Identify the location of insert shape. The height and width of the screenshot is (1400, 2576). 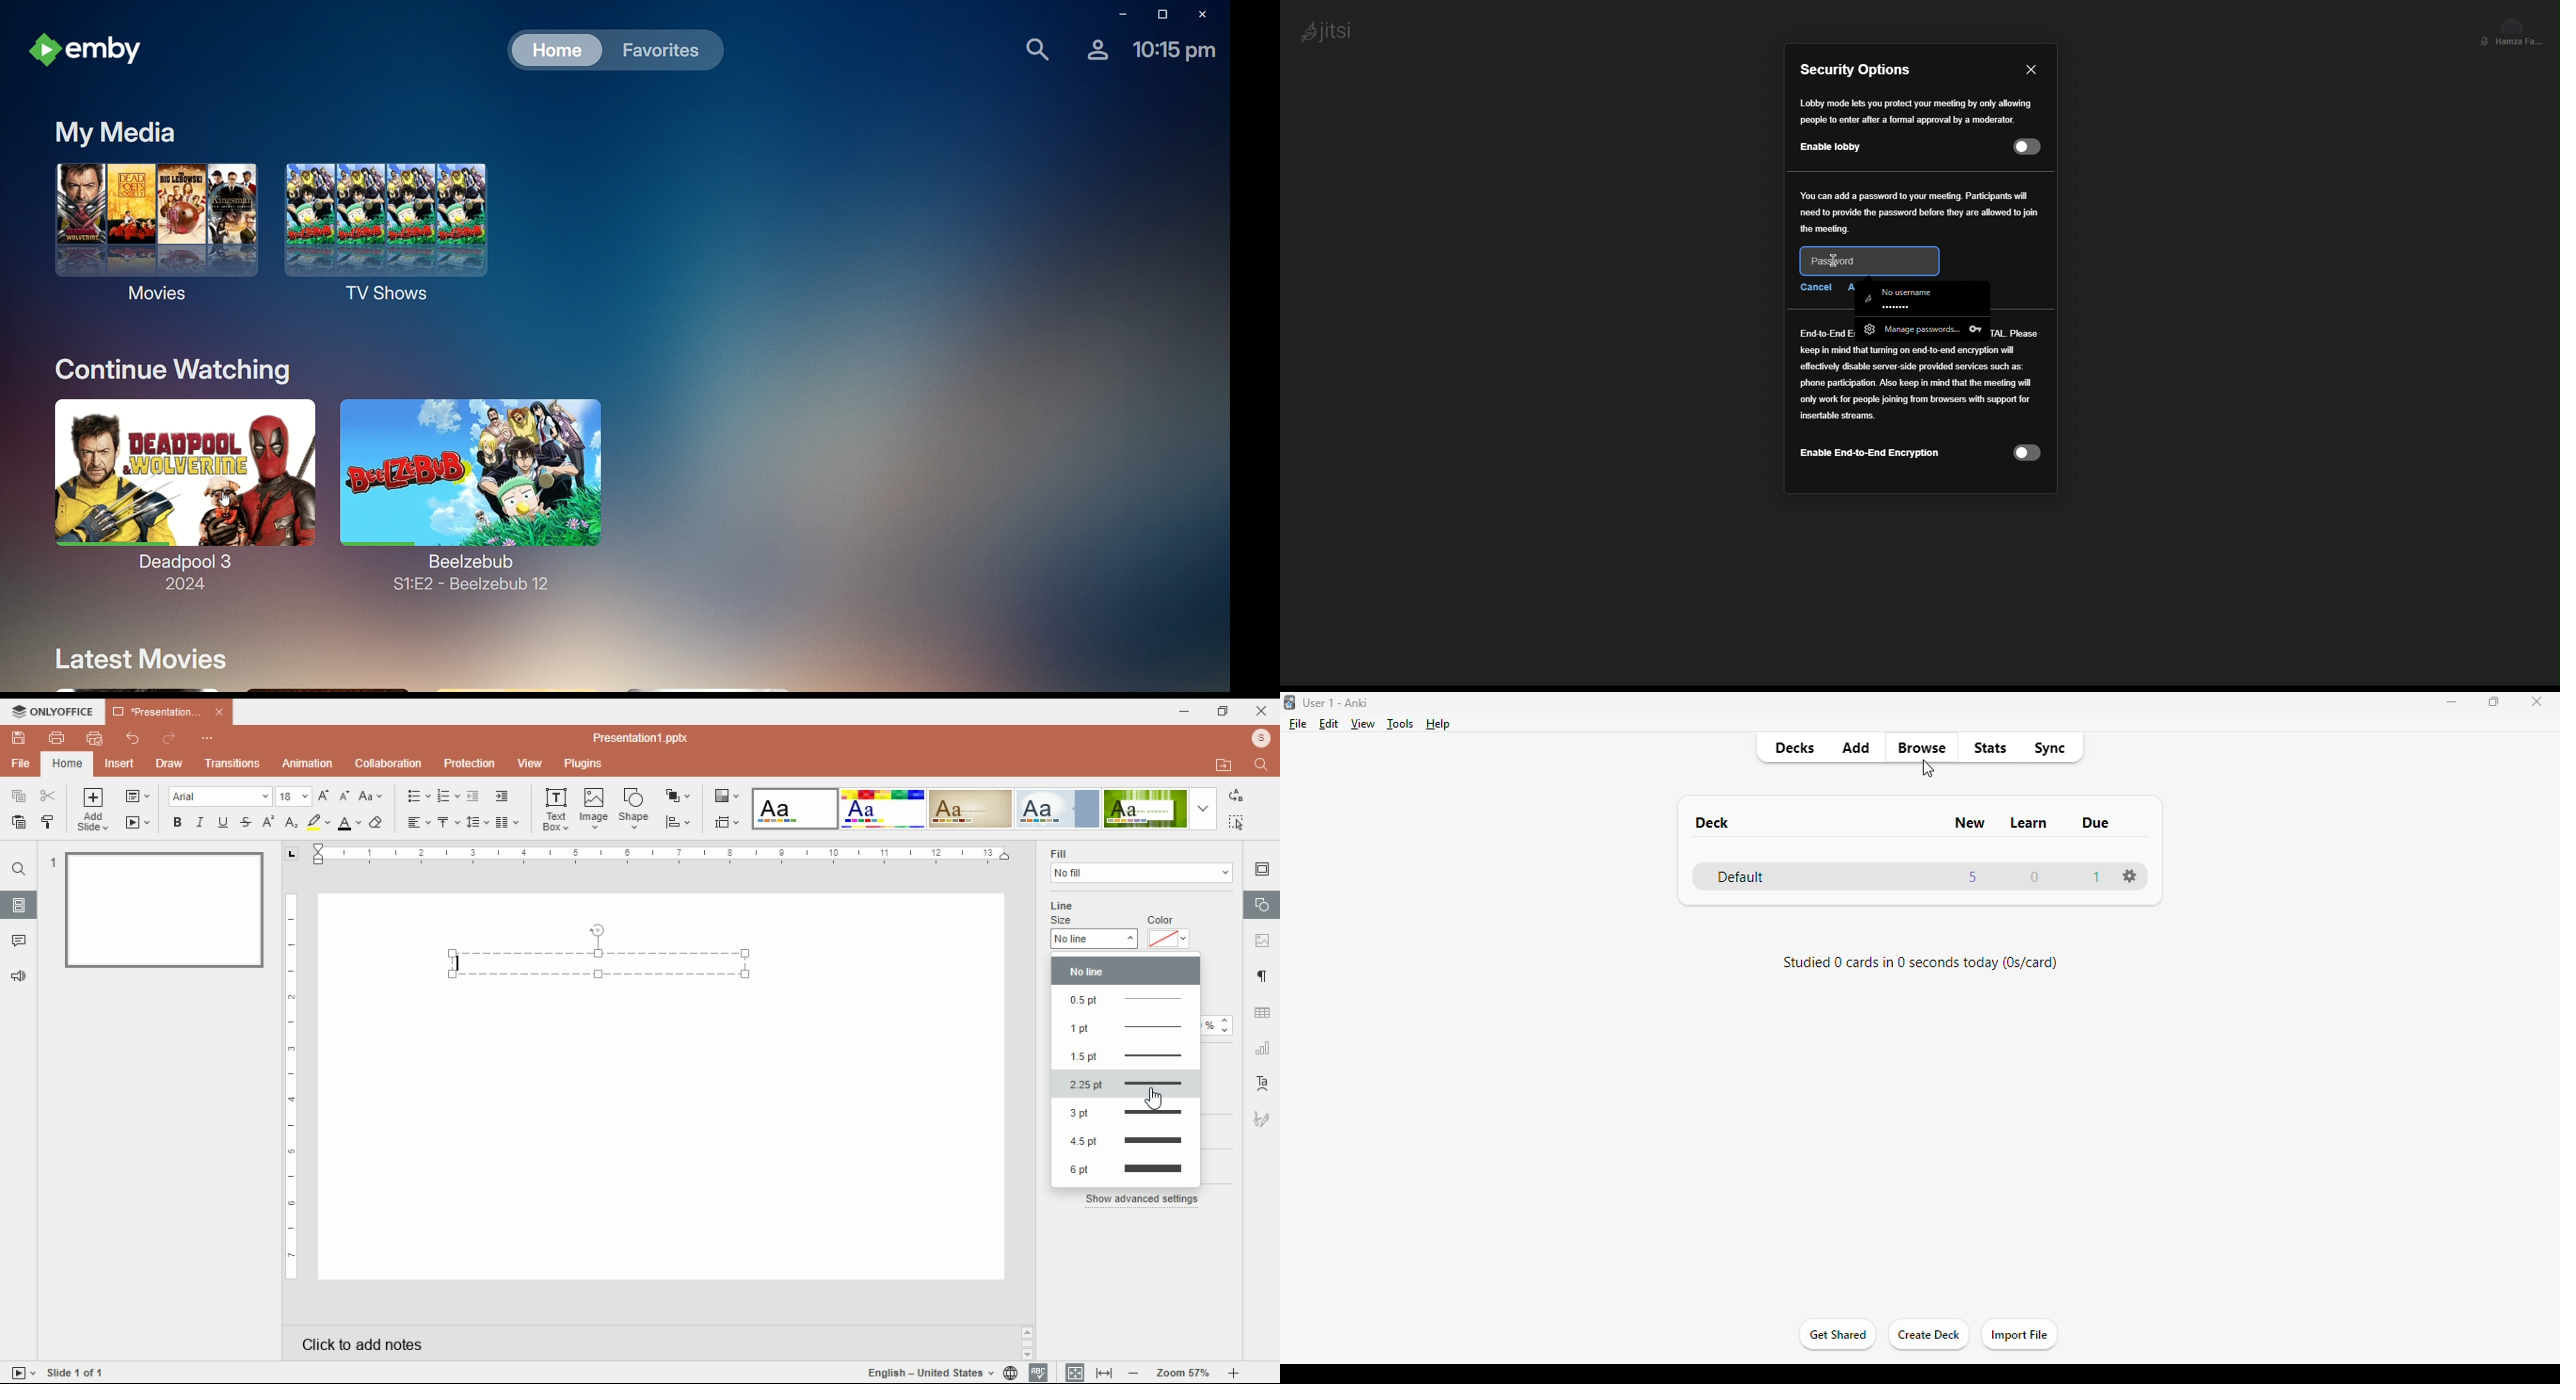
(633, 807).